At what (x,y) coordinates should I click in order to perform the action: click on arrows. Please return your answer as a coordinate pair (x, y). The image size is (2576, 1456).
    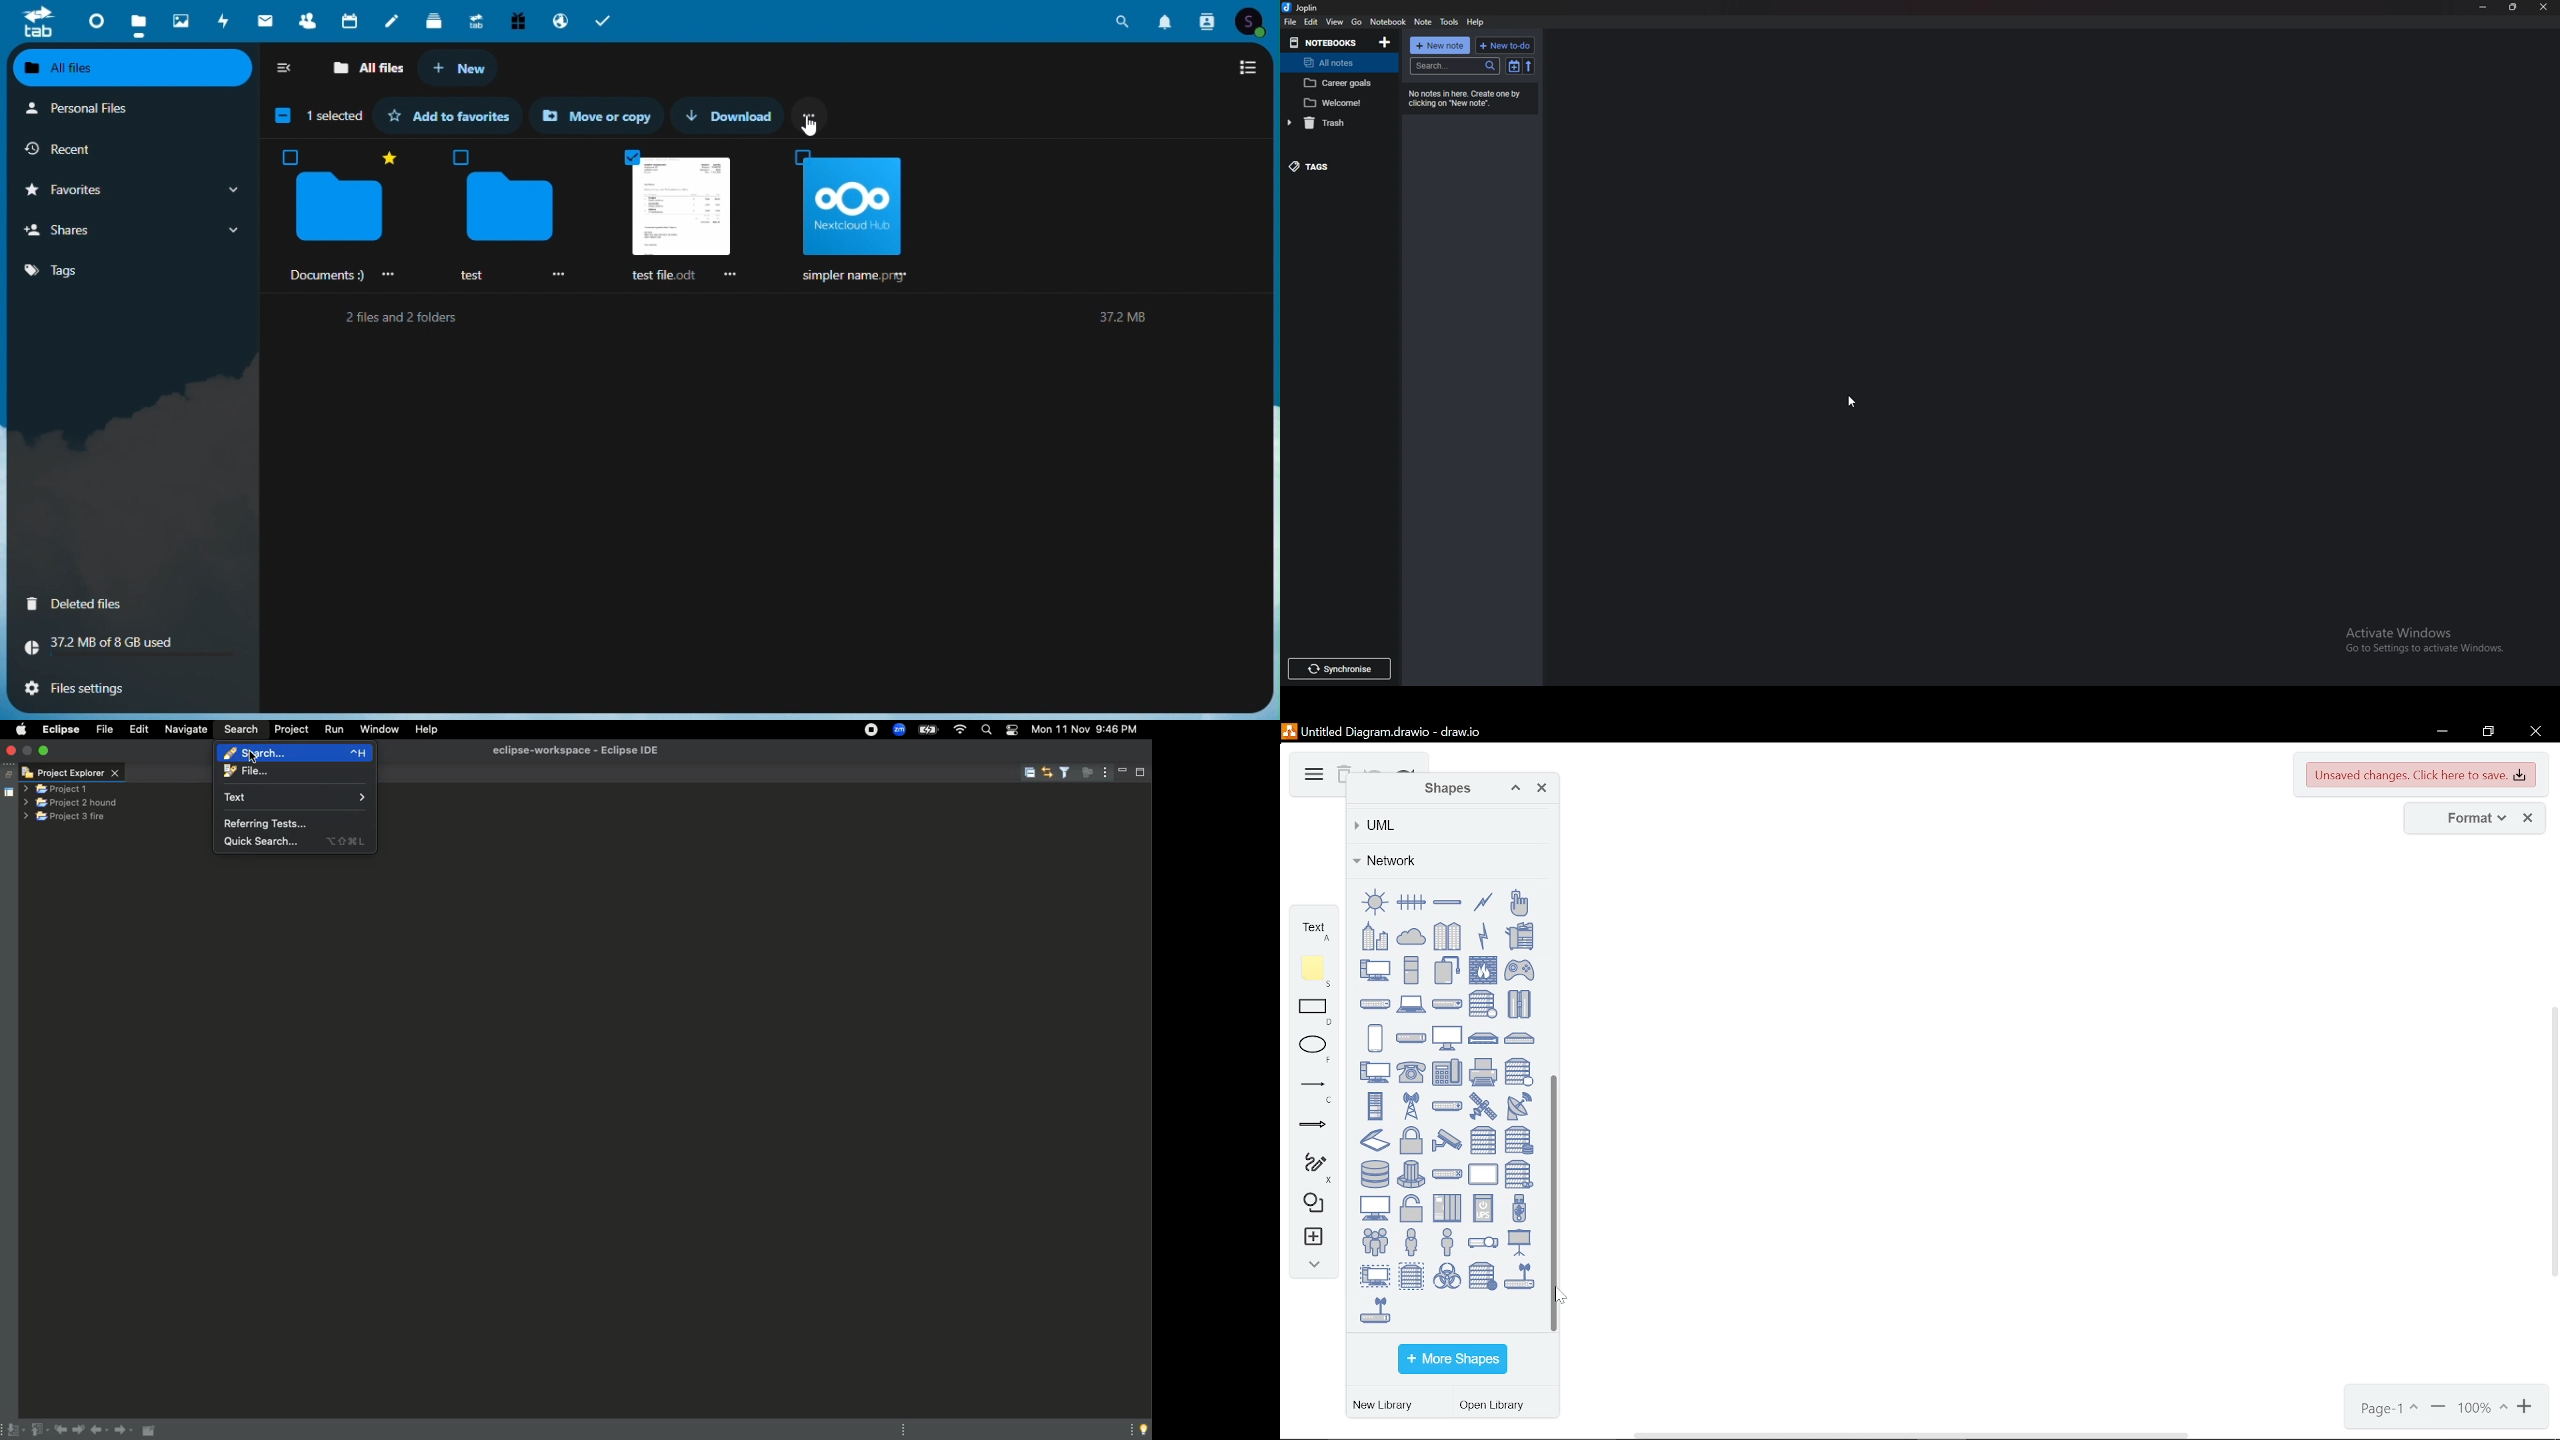
    Looking at the image, I should click on (1313, 1128).